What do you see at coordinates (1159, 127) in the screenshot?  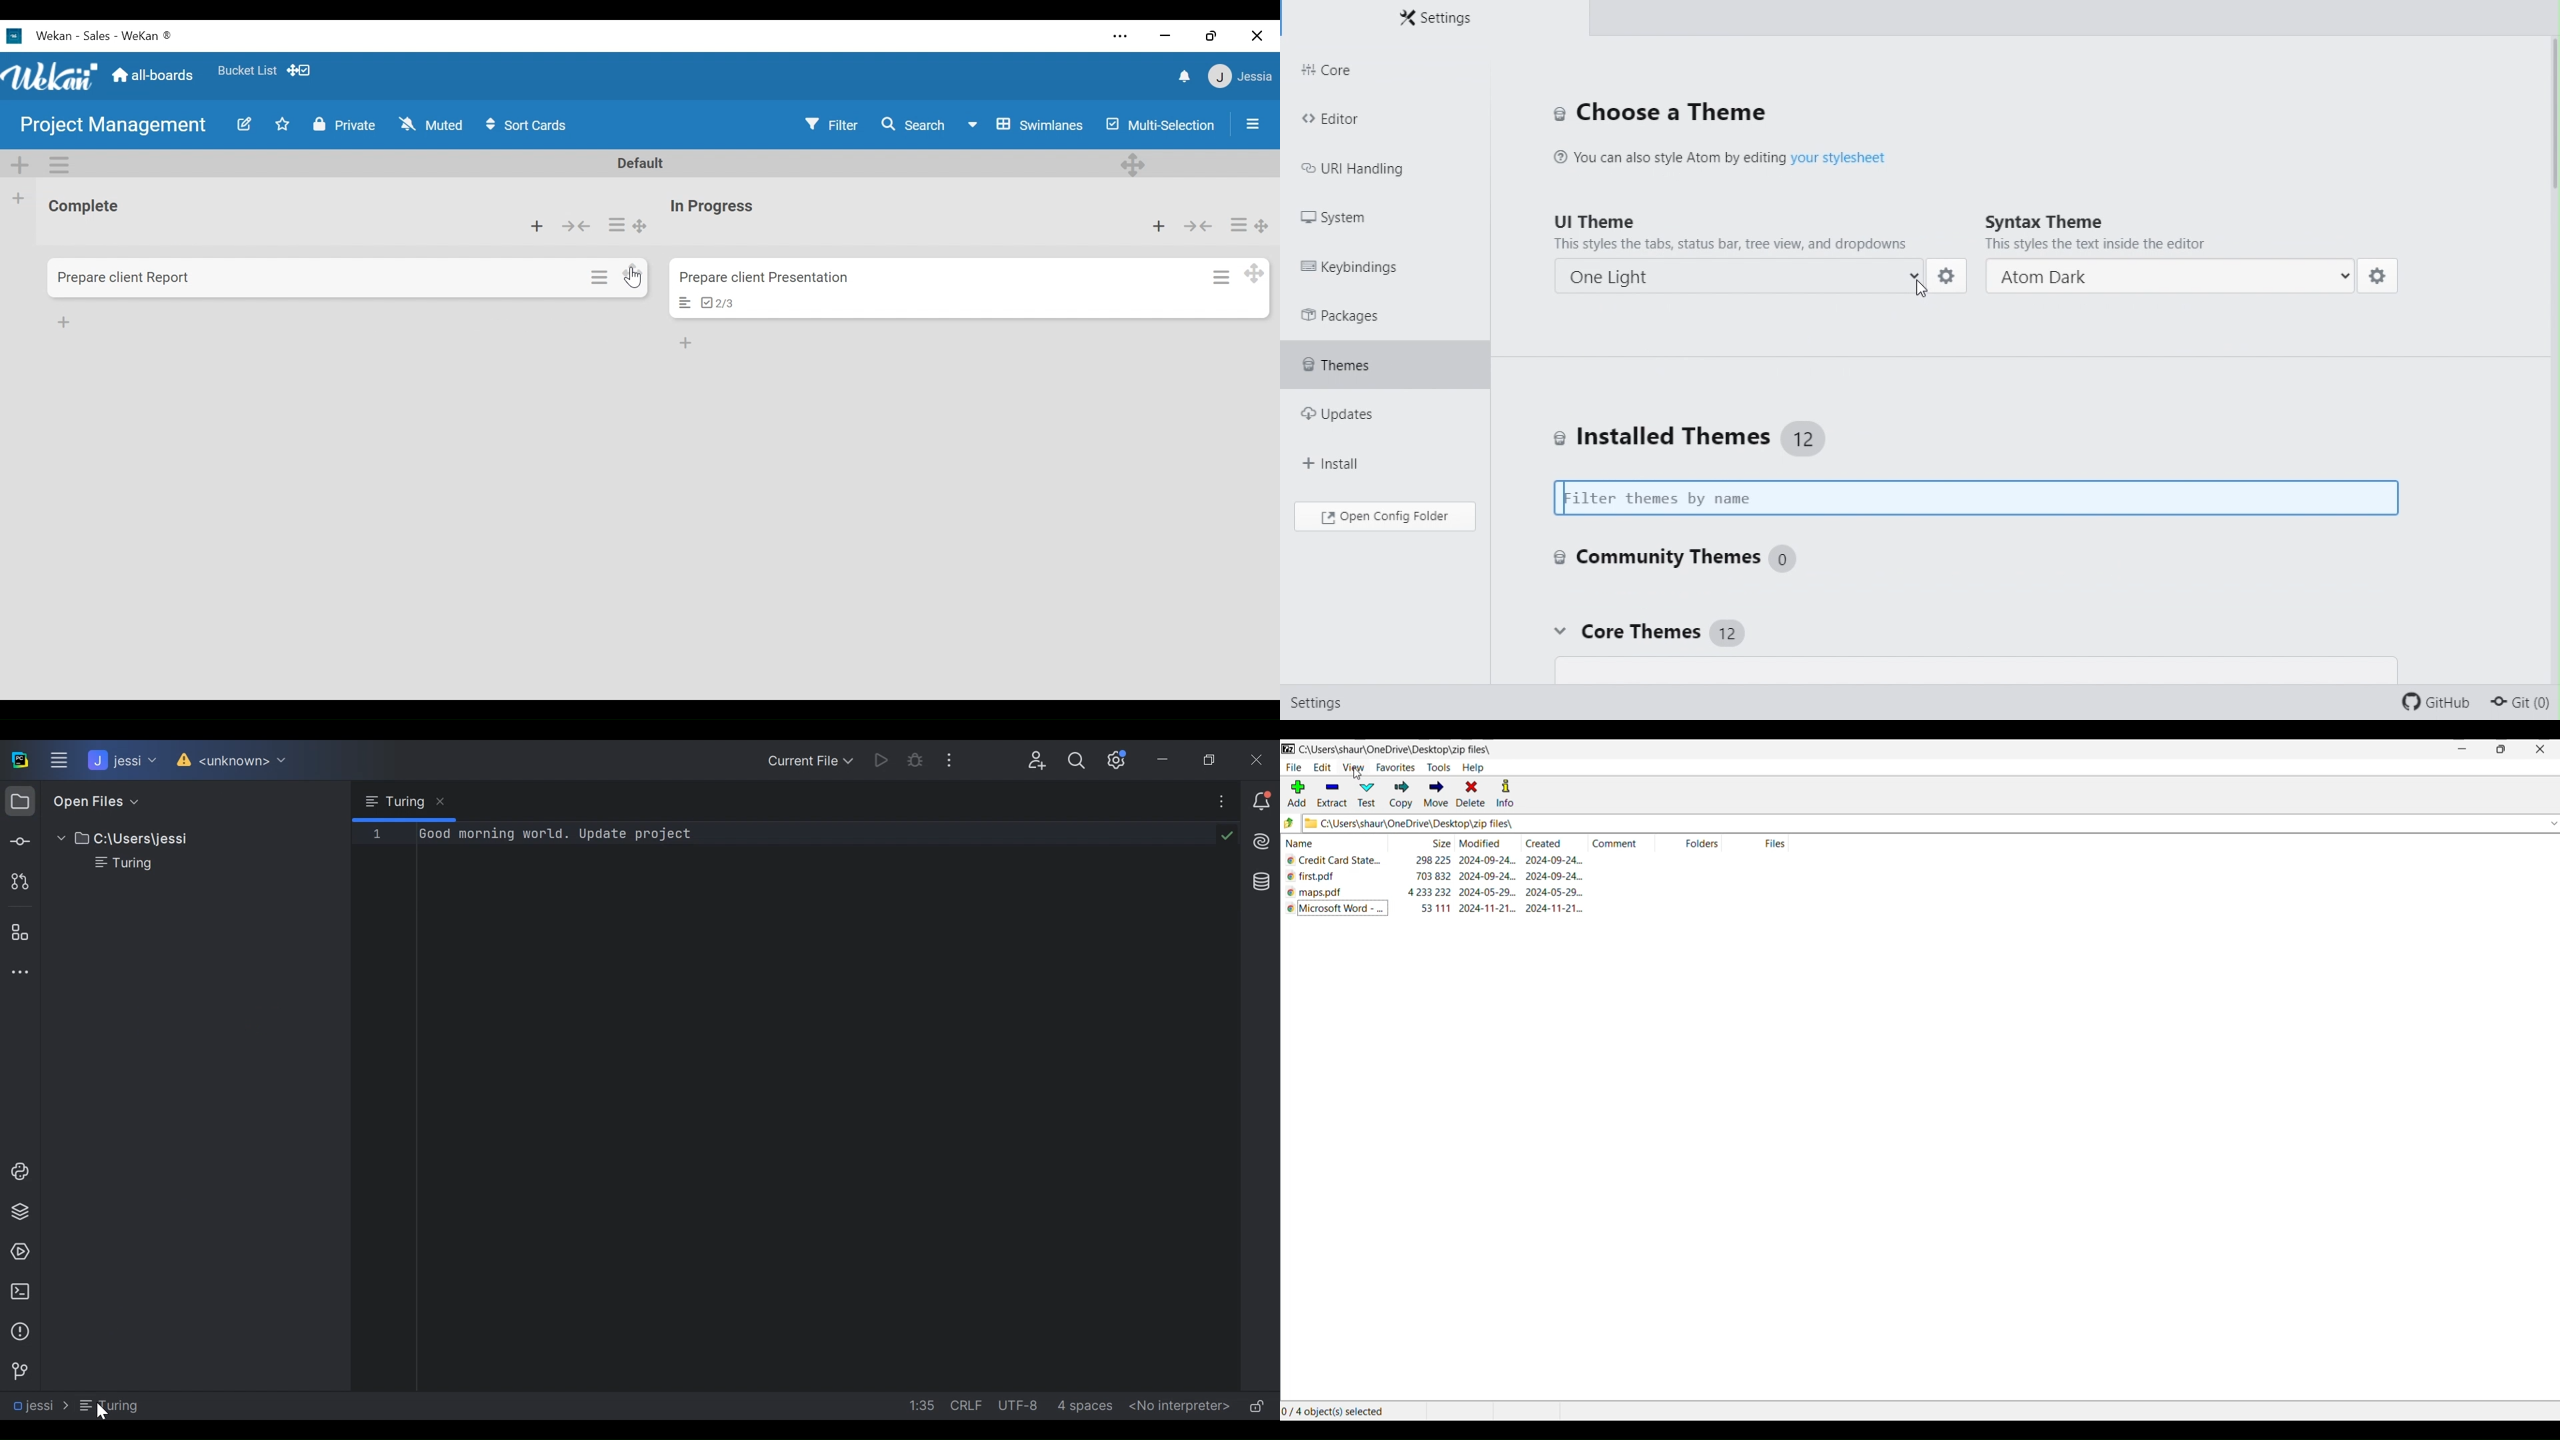 I see `Multi-Selection` at bounding box center [1159, 127].